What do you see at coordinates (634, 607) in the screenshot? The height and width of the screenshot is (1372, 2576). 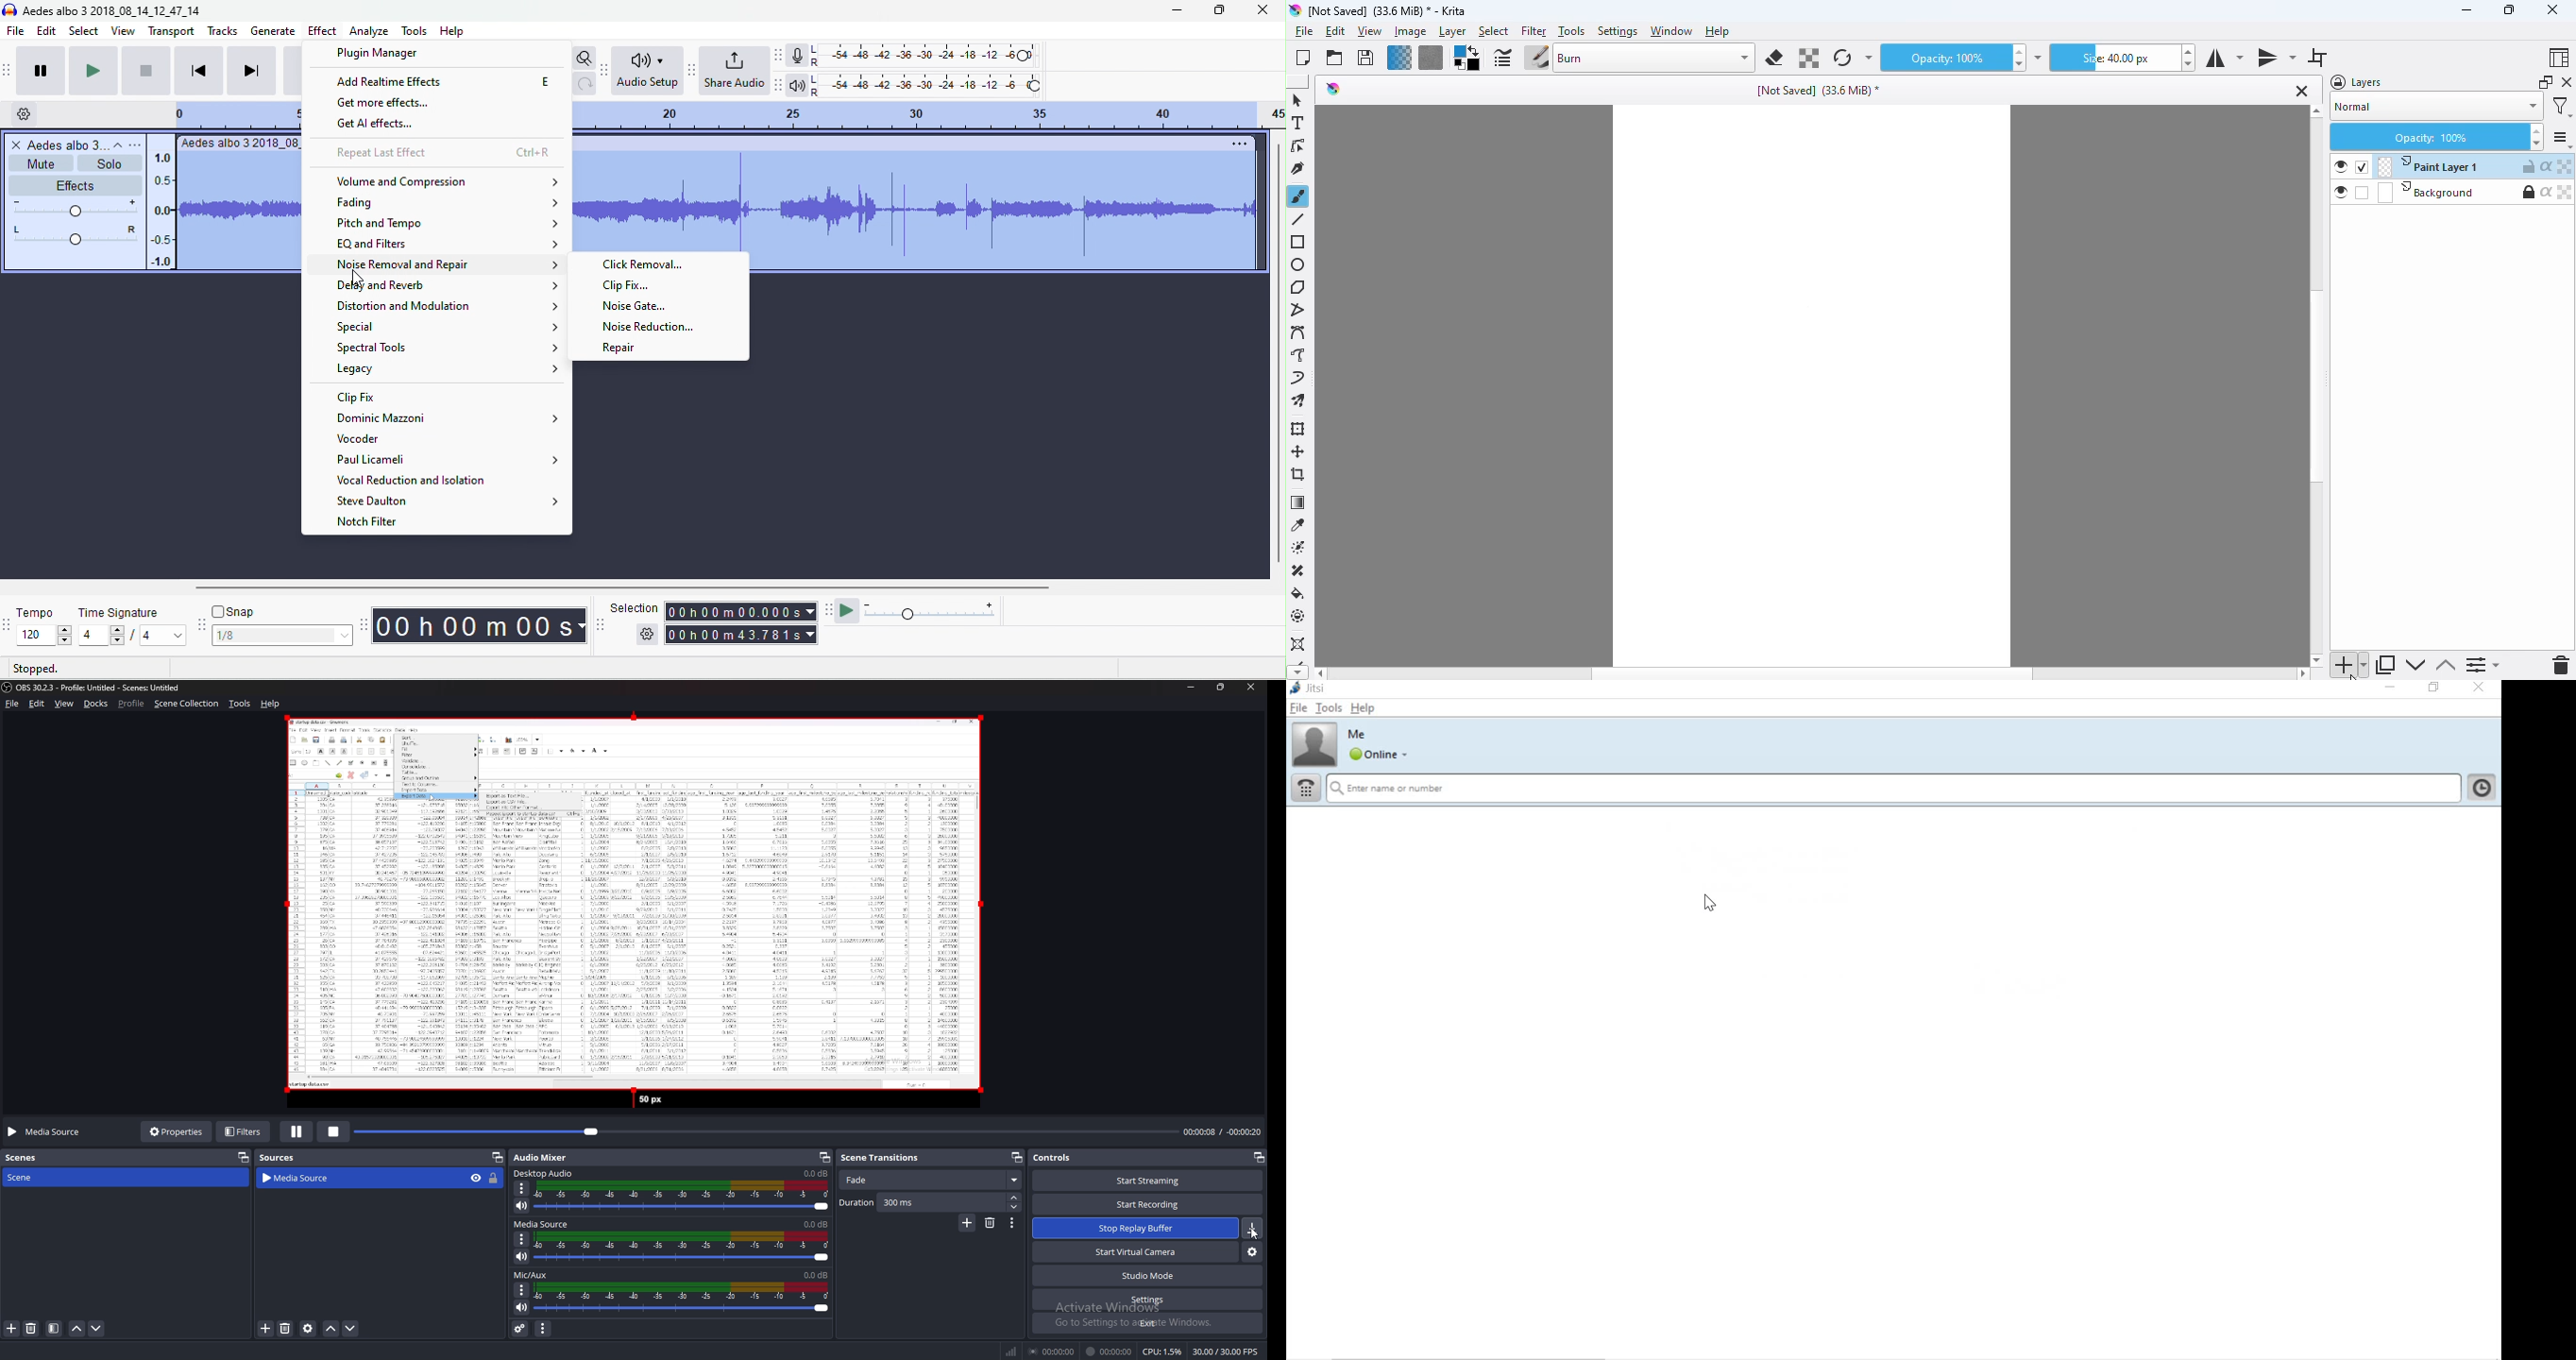 I see `selection` at bounding box center [634, 607].